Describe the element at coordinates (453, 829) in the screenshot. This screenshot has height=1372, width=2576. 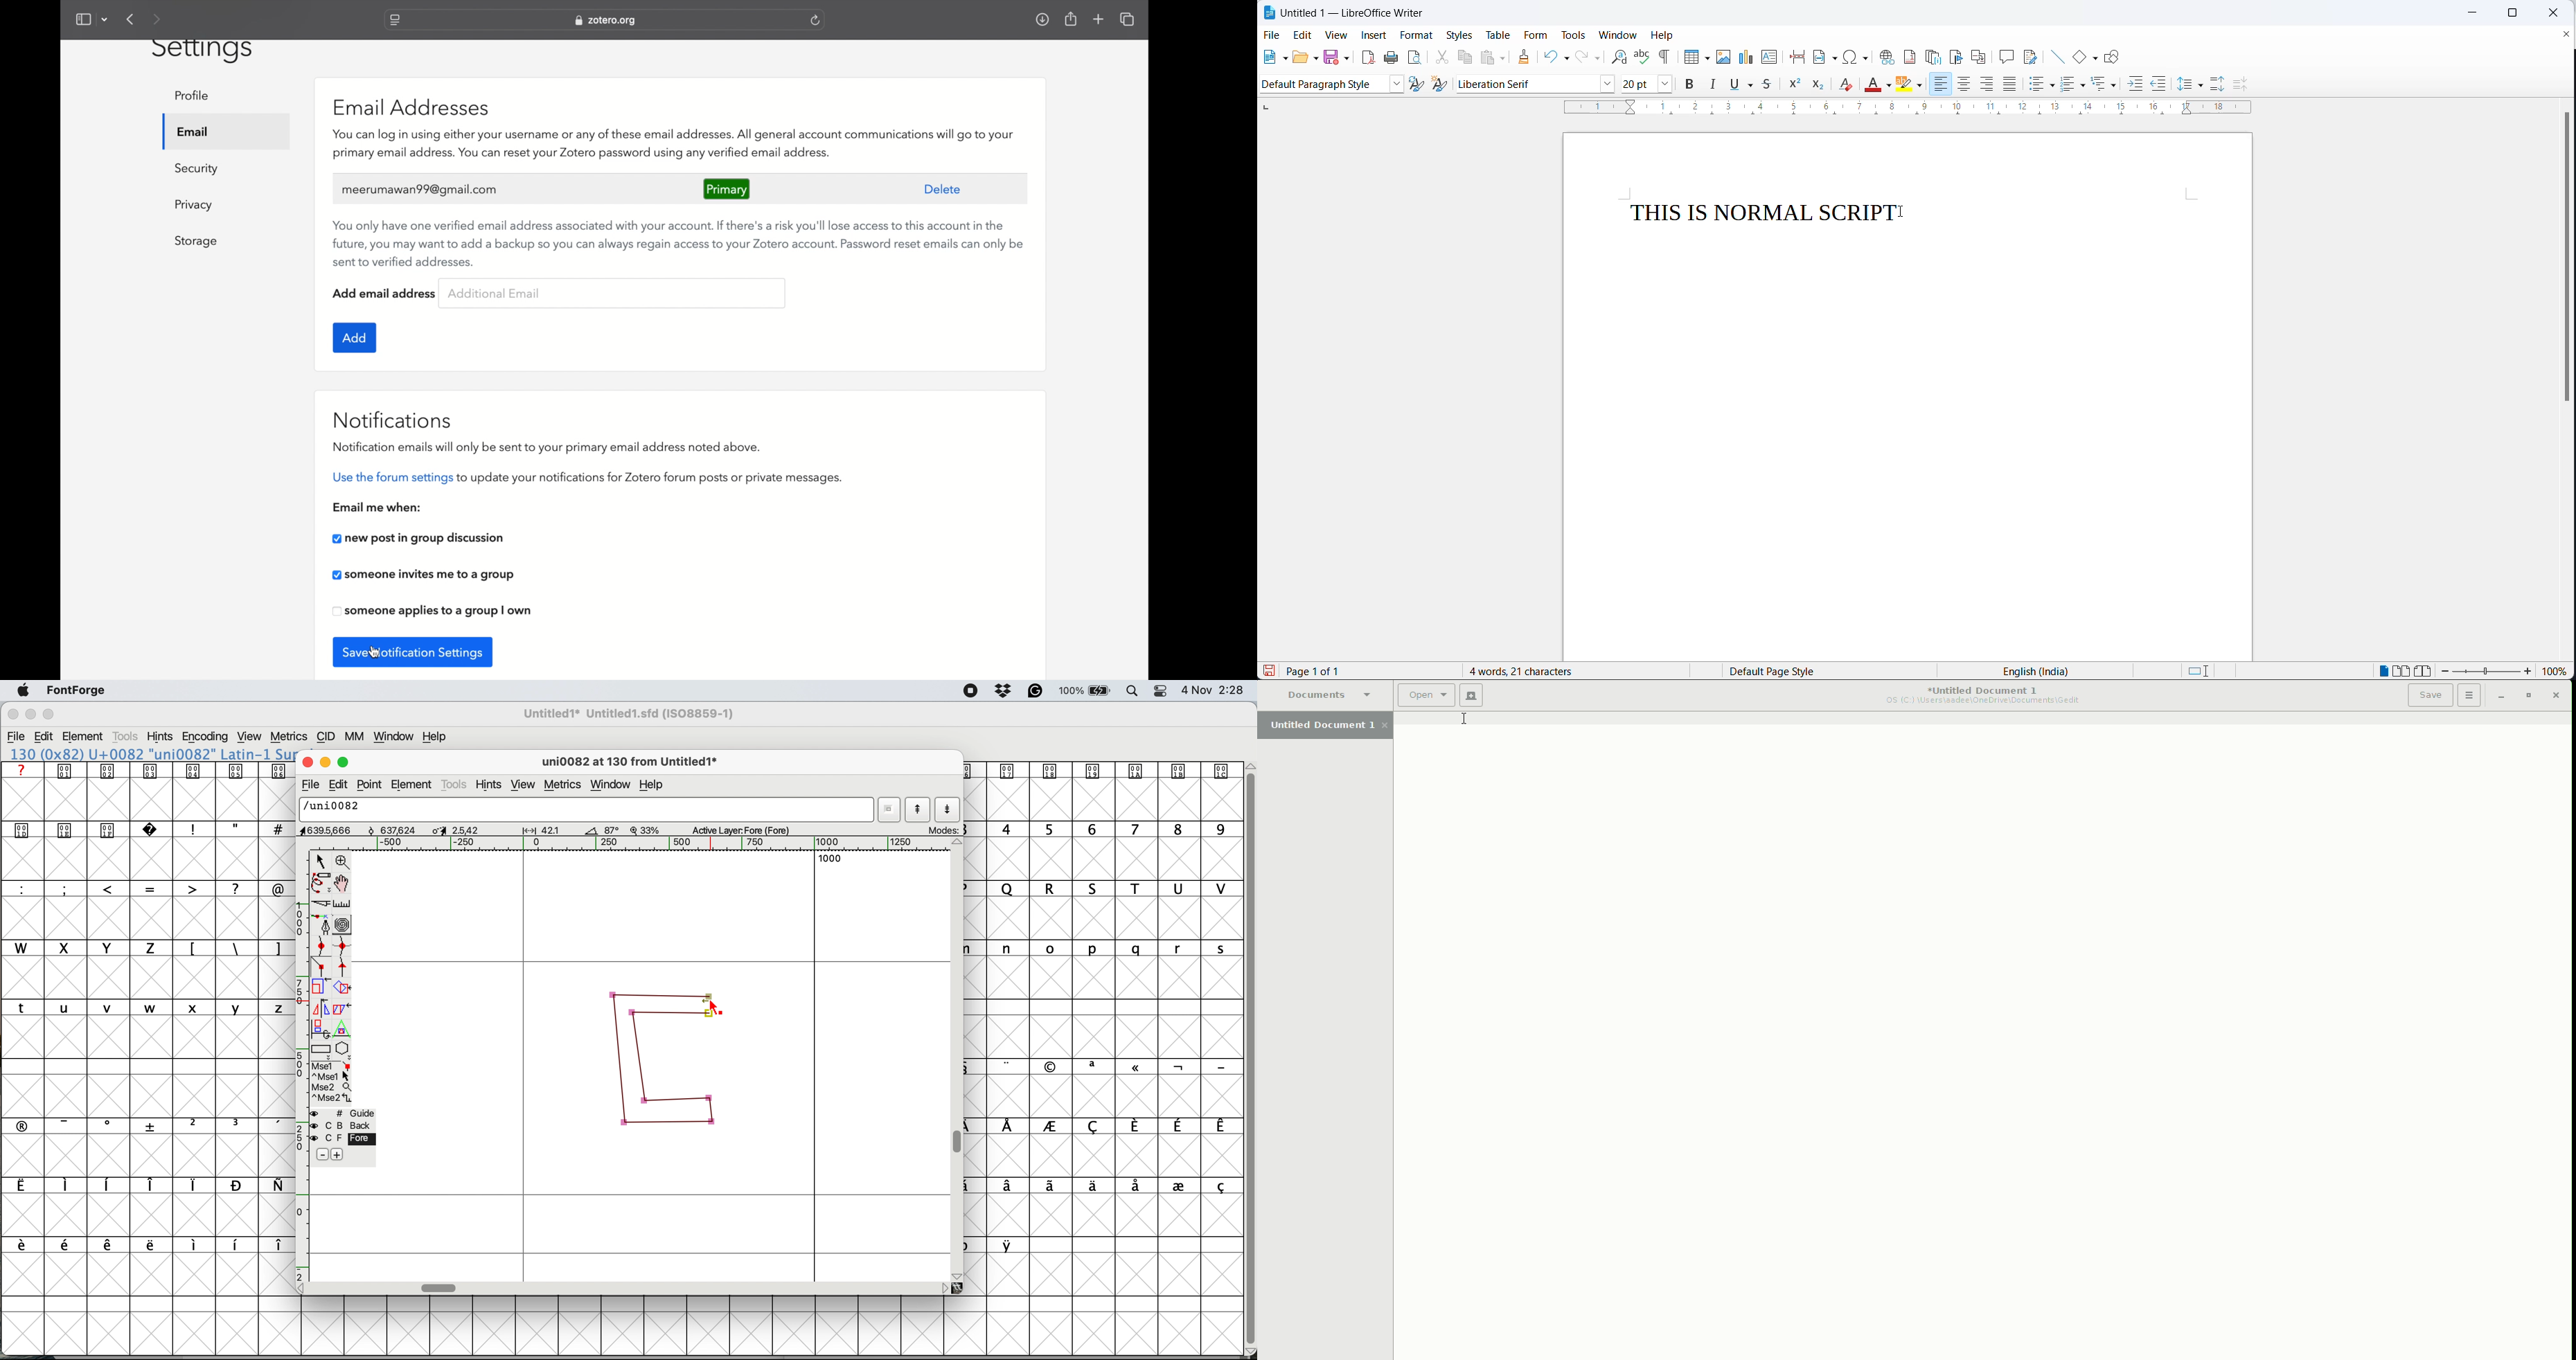
I see `dimensions` at that location.